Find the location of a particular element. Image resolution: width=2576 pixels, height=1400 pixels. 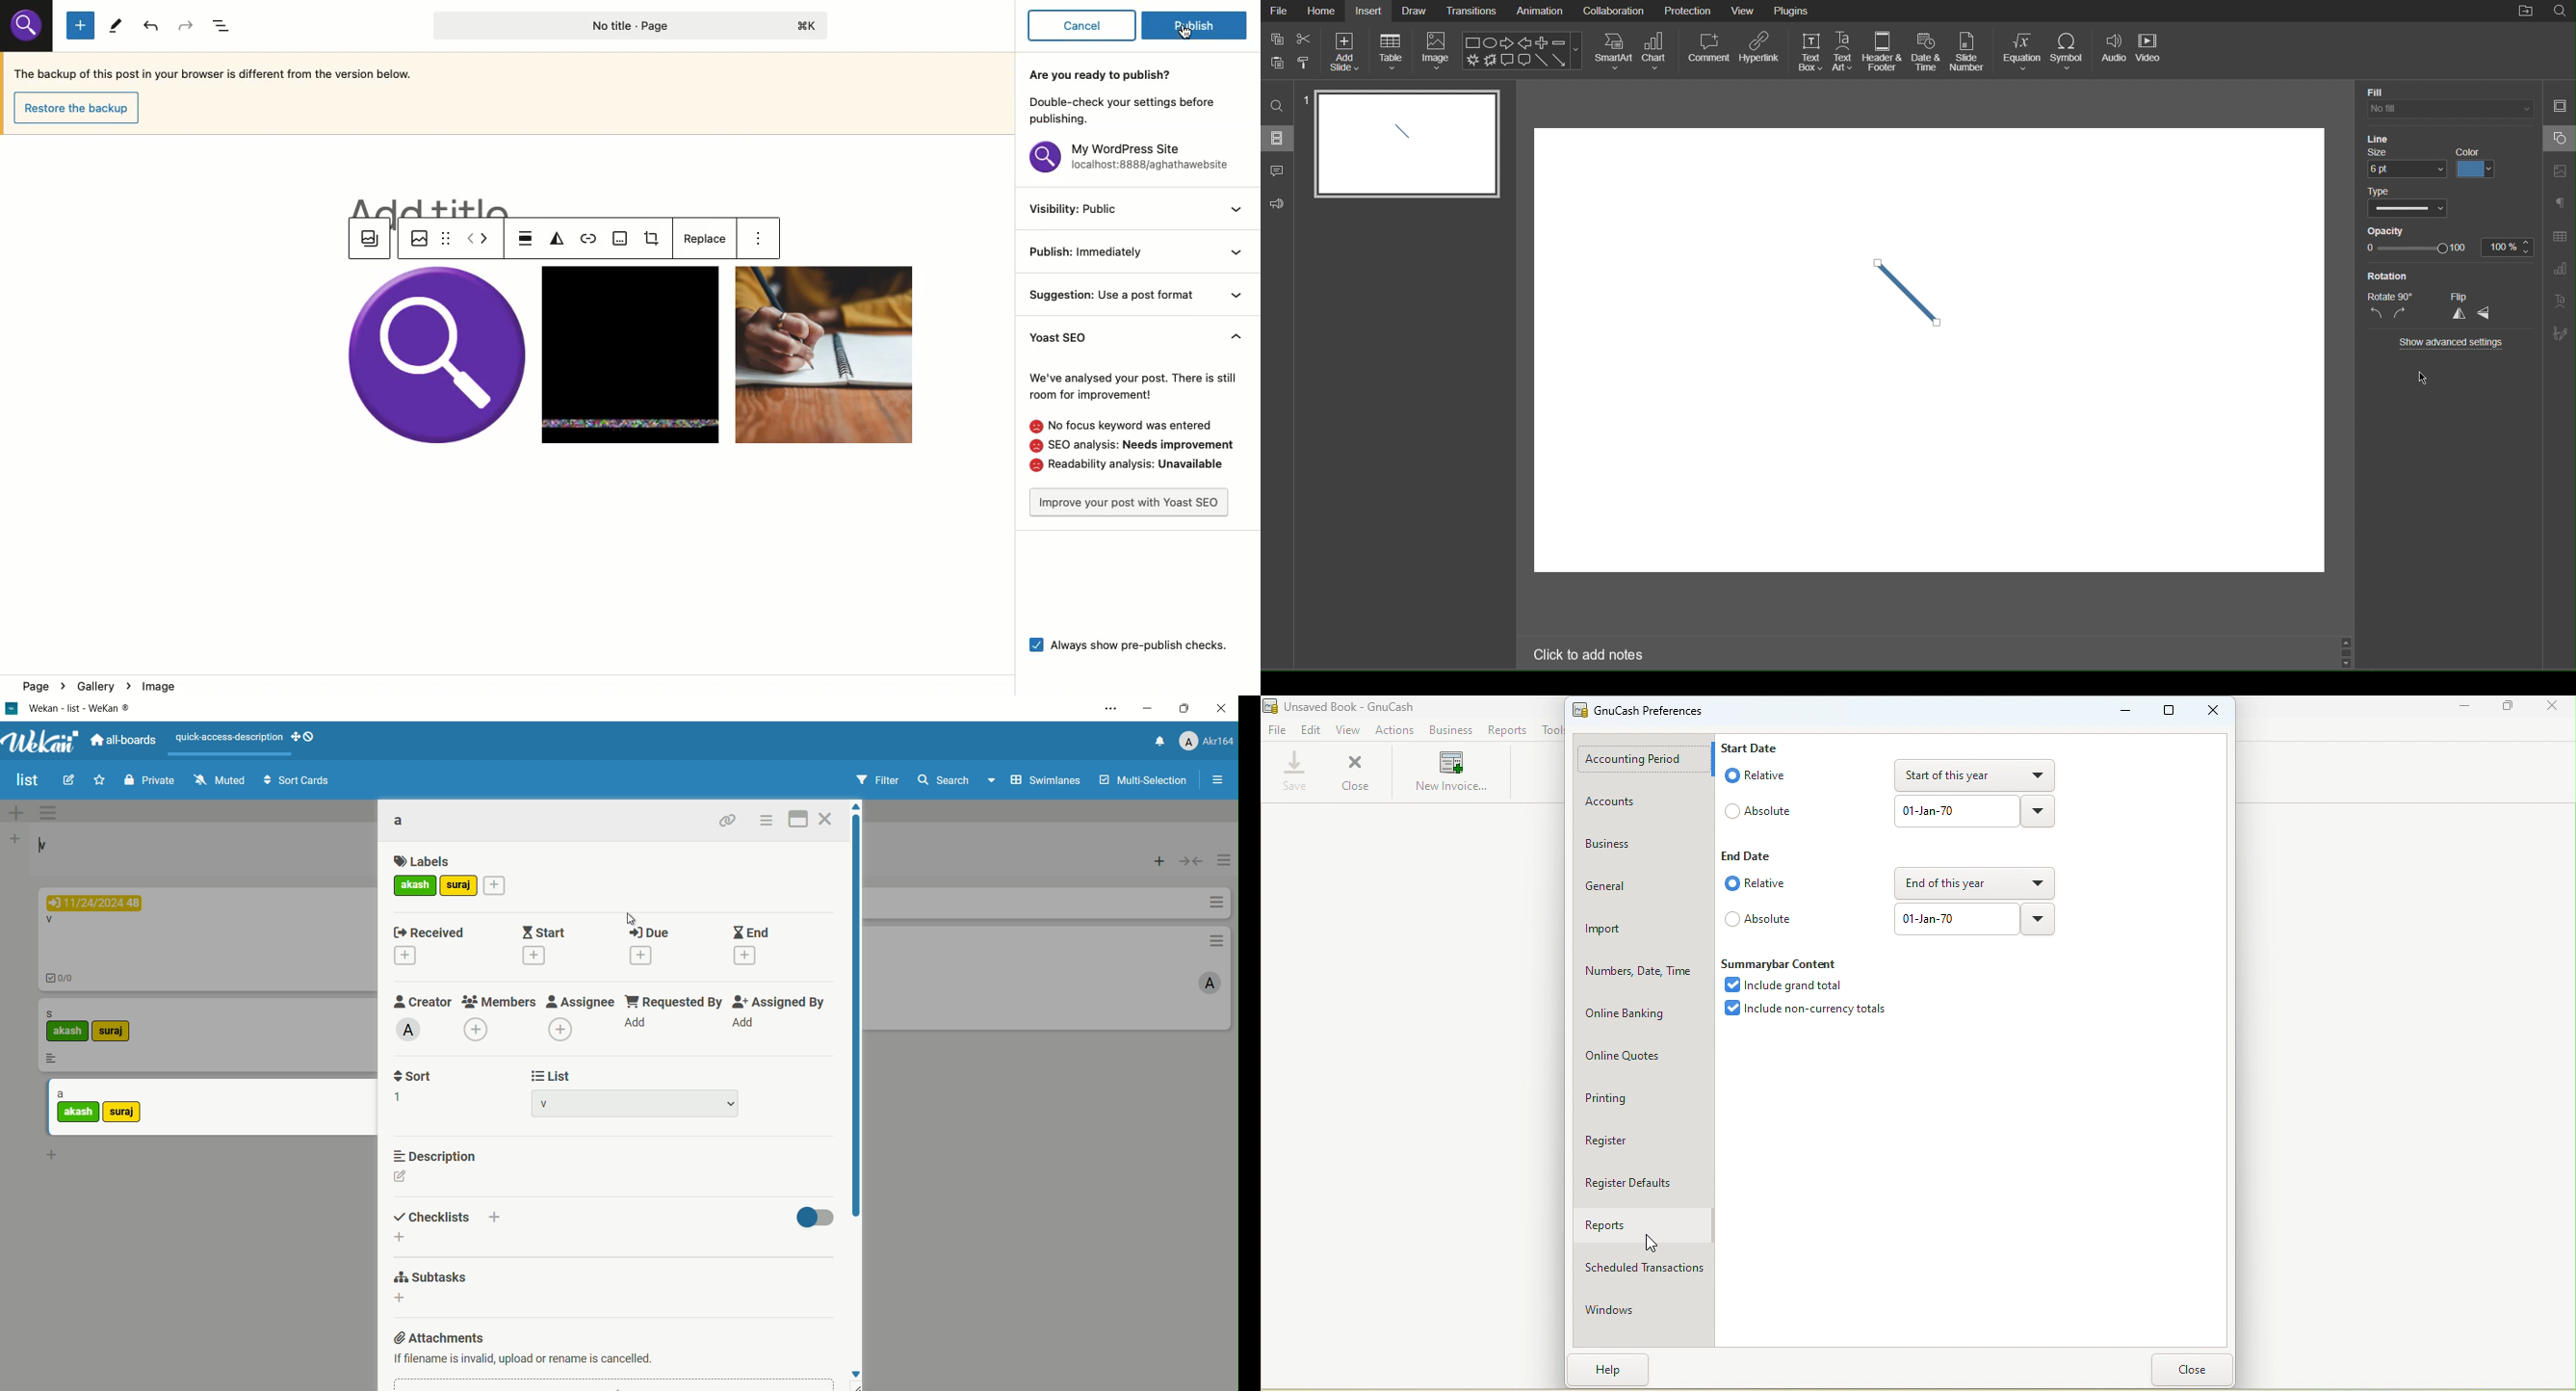

Comment is located at coordinates (1708, 51).